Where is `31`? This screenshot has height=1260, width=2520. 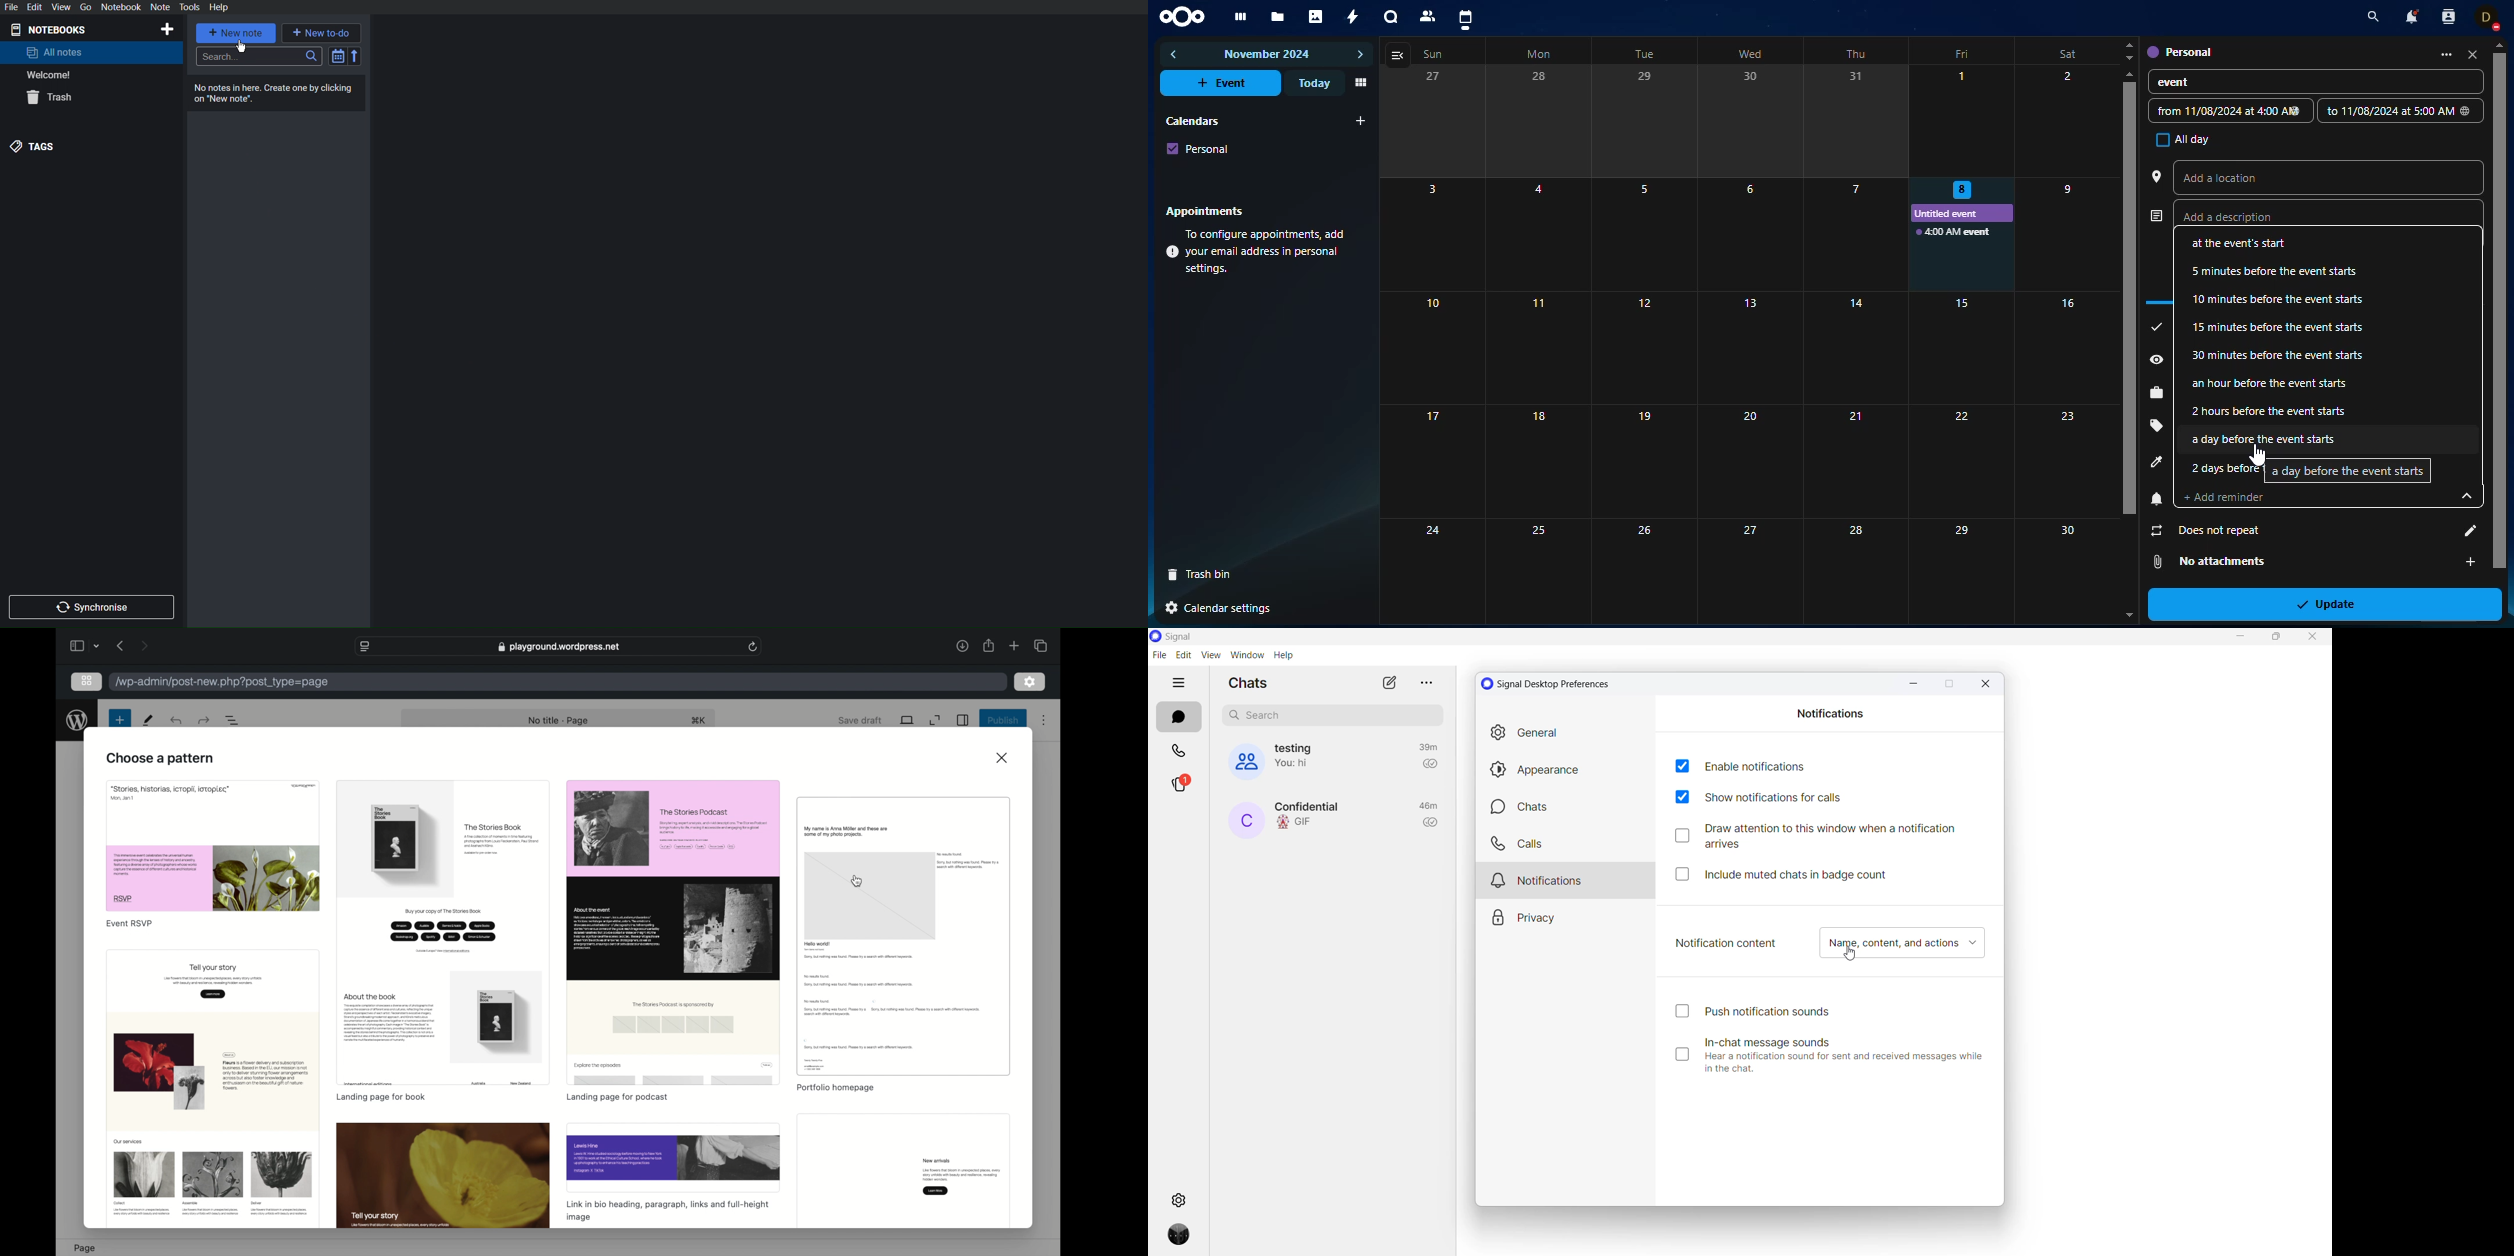 31 is located at coordinates (1857, 121).